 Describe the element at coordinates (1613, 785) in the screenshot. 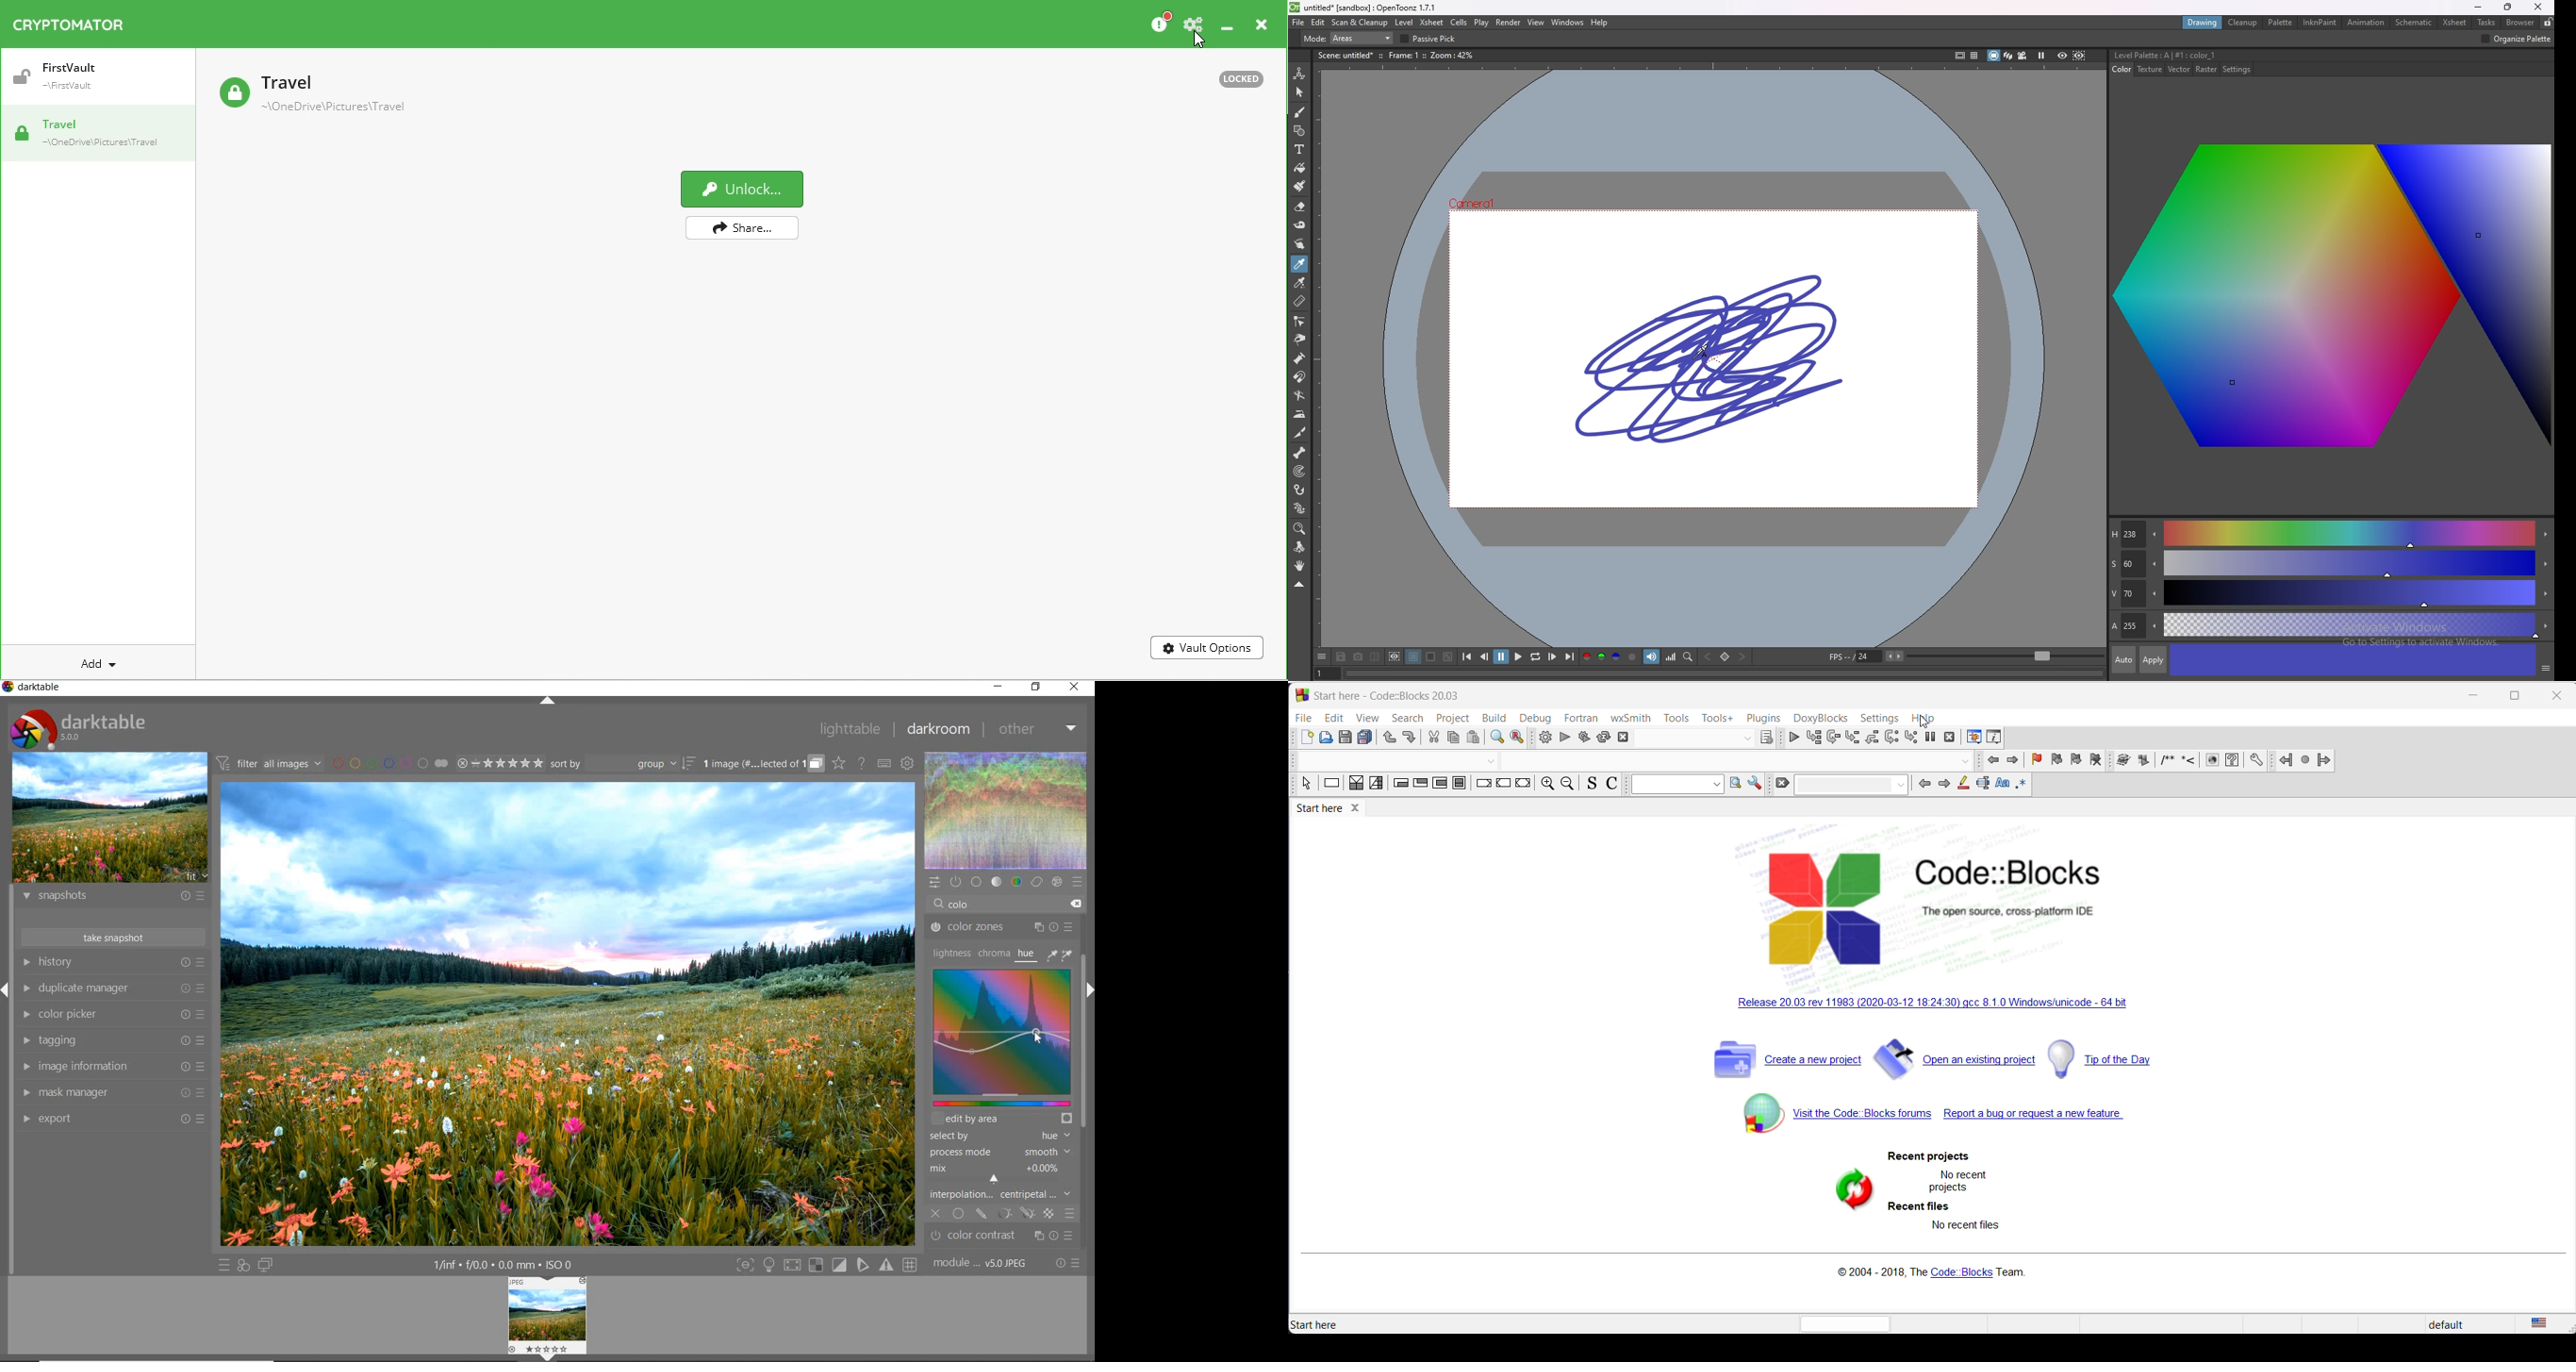

I see `toggle comments` at that location.